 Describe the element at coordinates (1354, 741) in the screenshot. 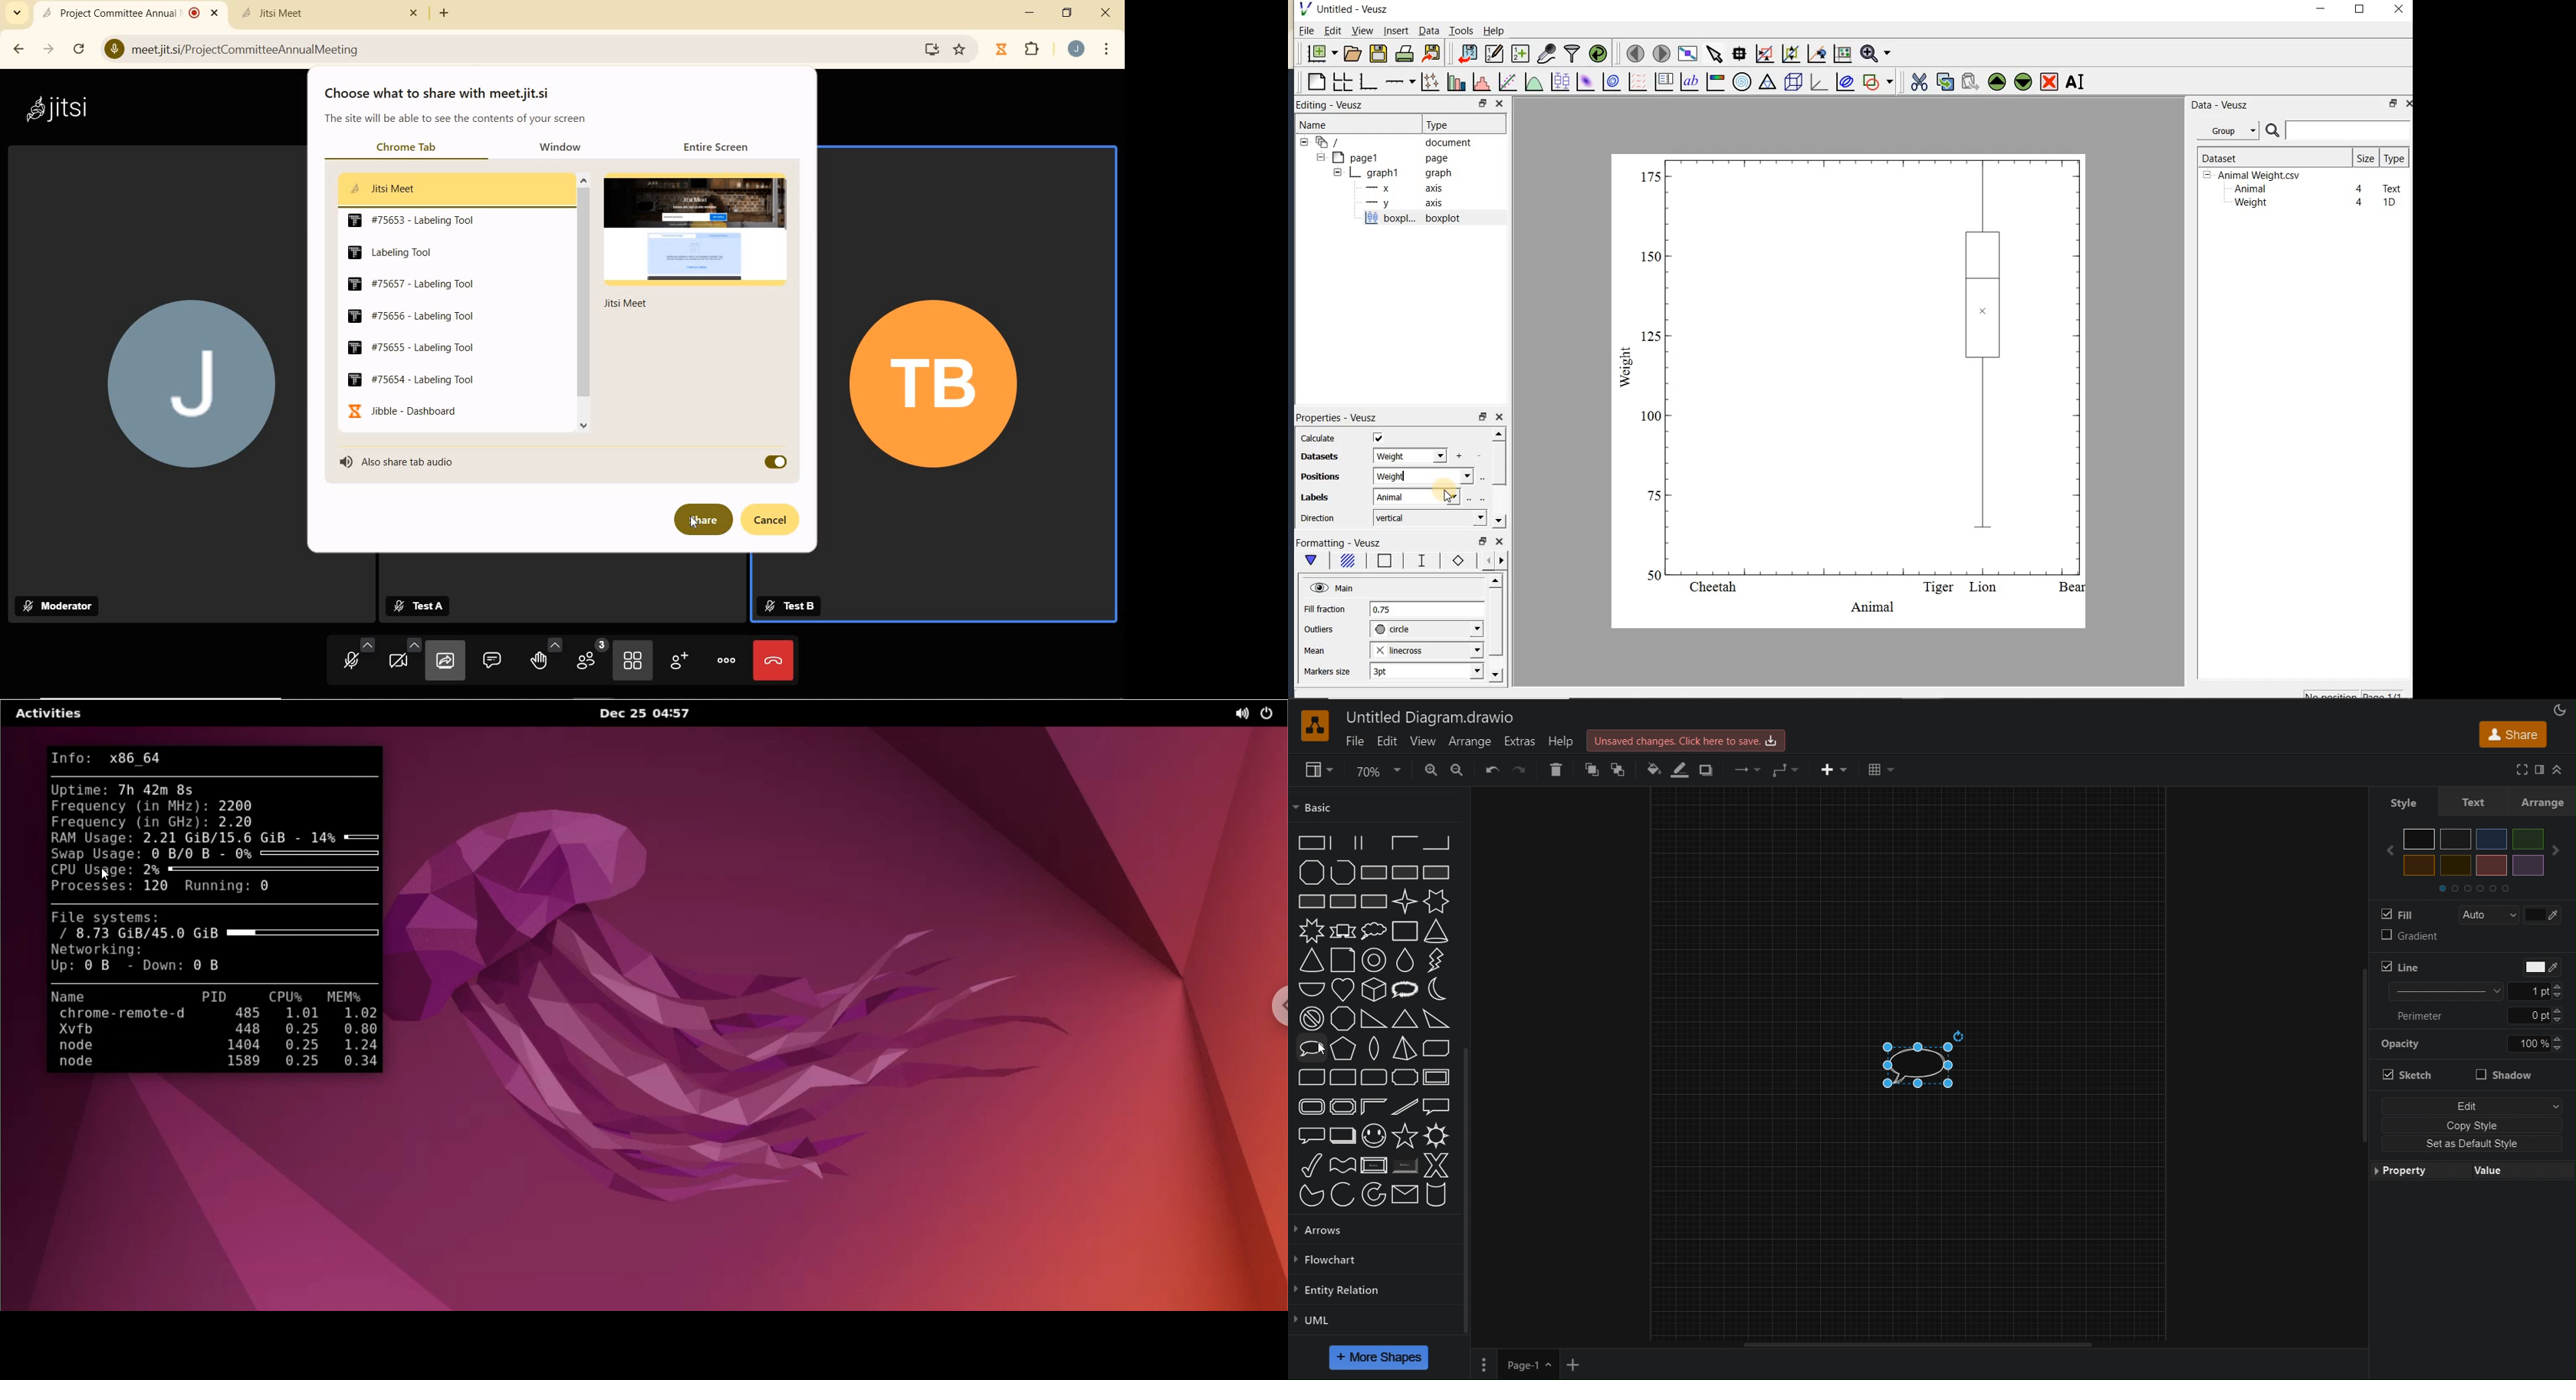

I see `File` at that location.